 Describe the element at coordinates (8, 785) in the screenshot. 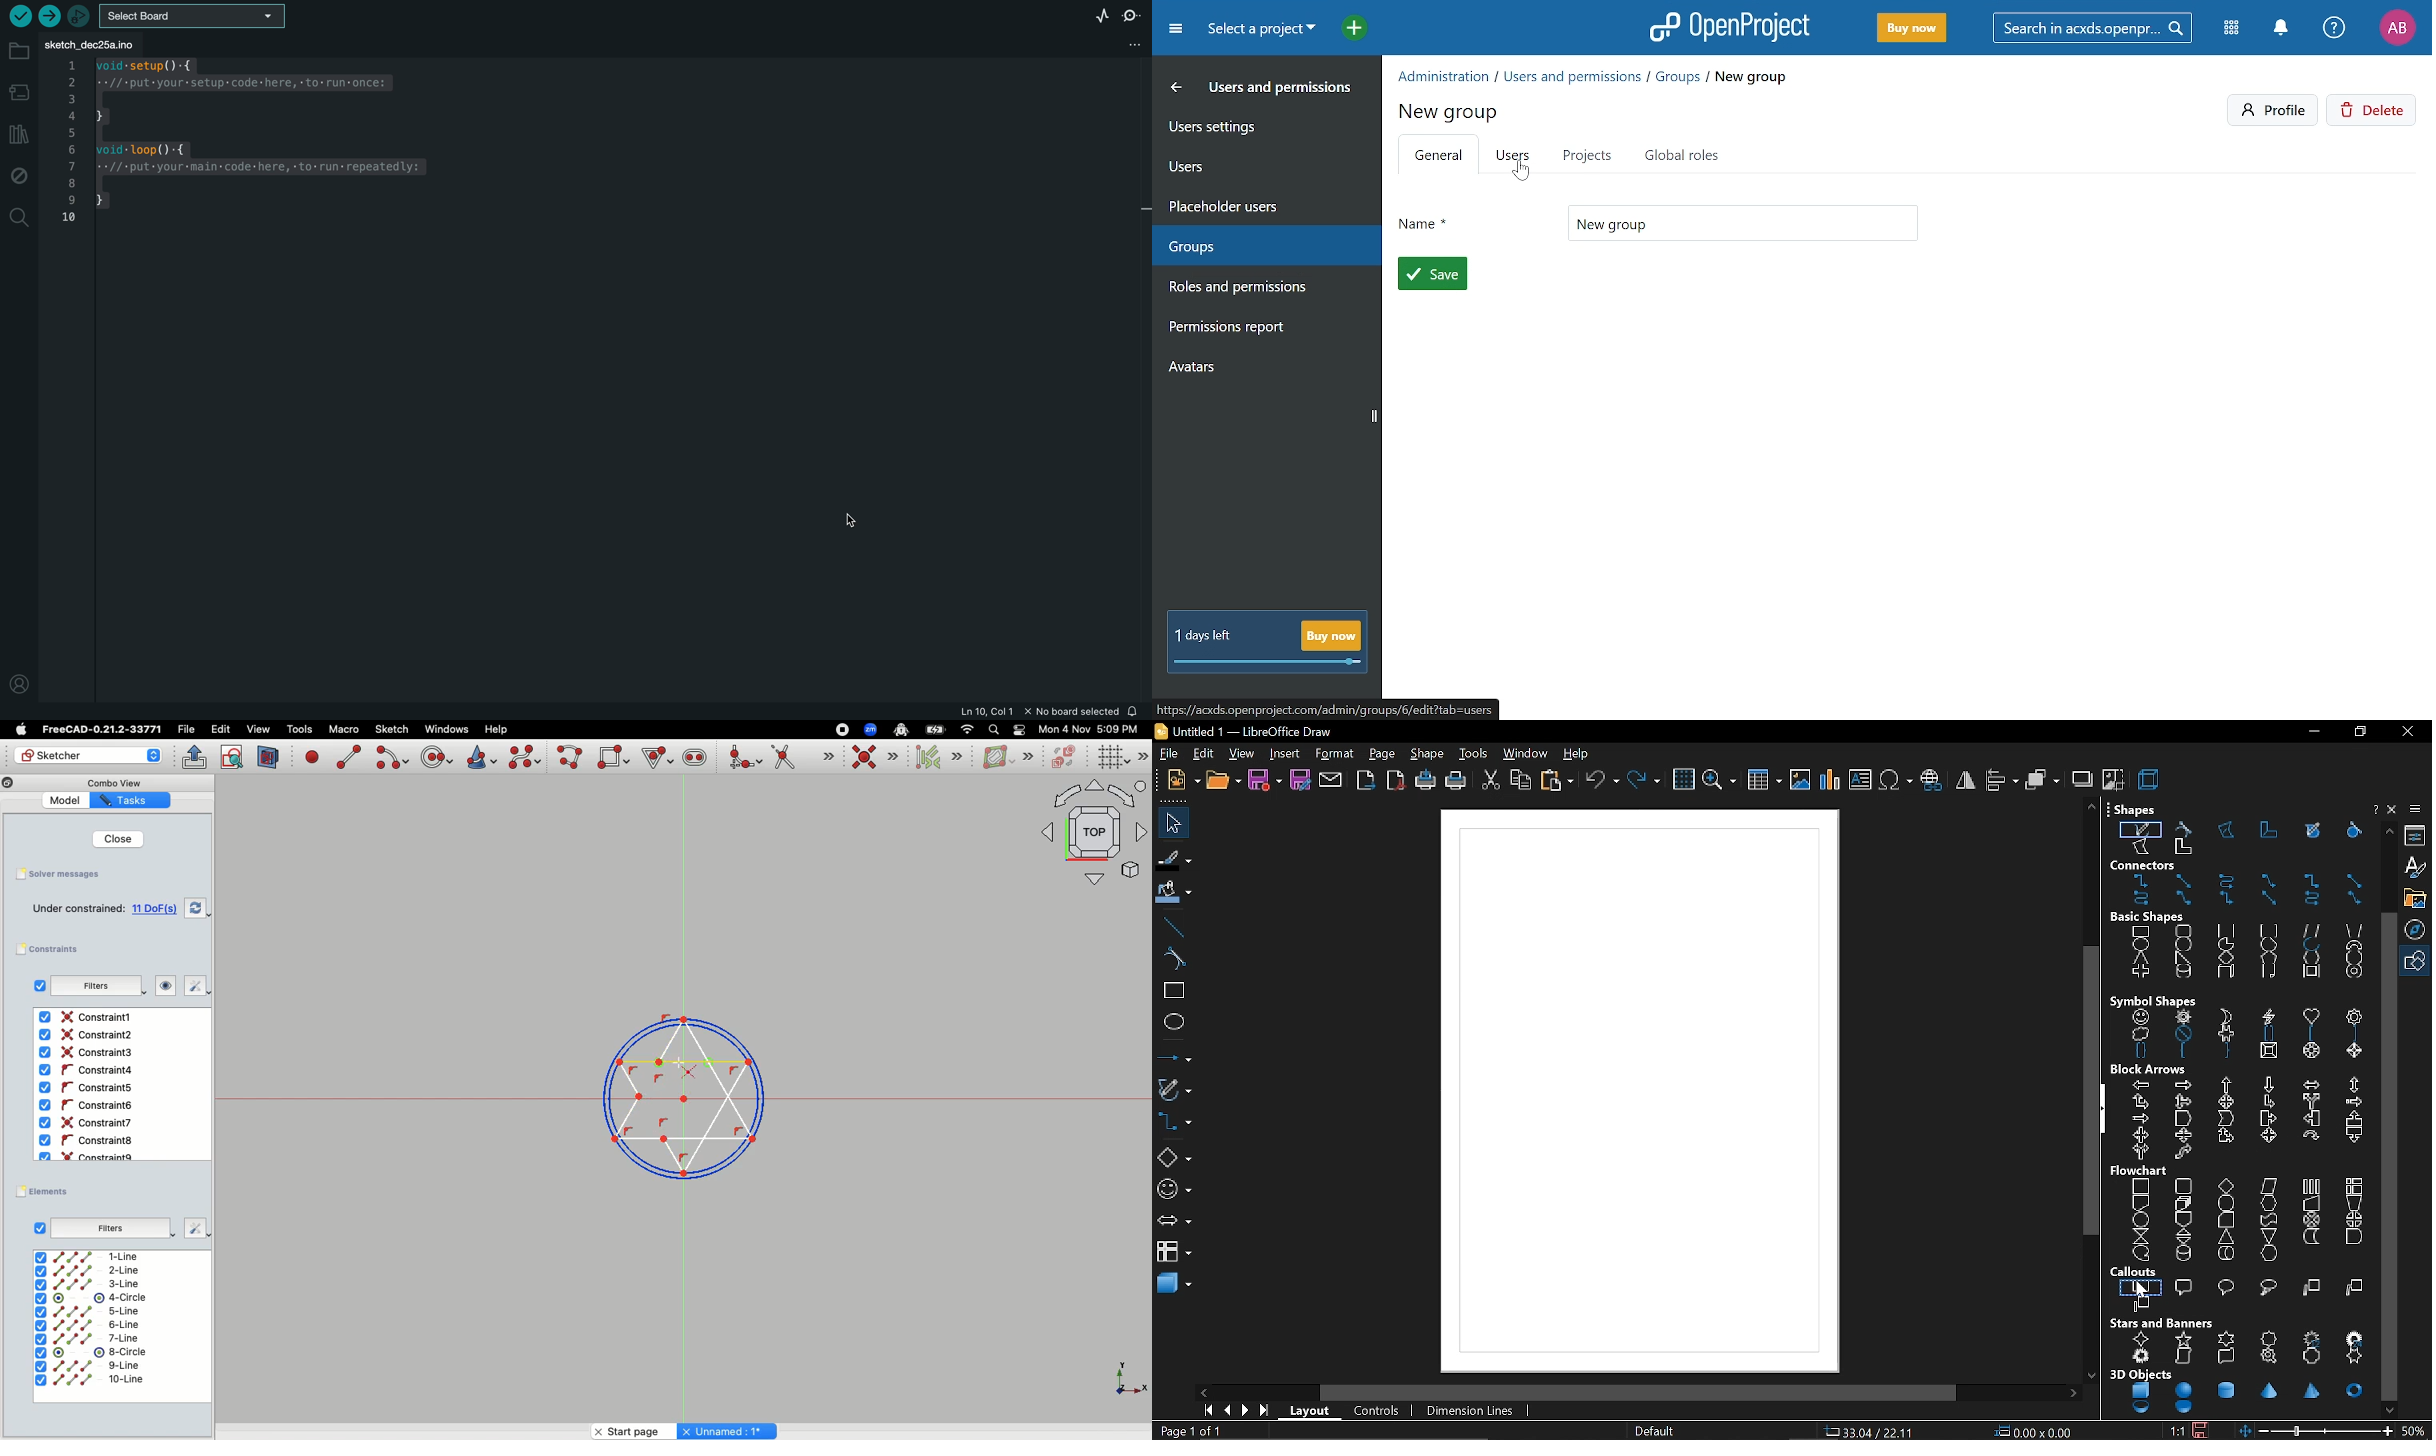

I see `Copy` at that location.